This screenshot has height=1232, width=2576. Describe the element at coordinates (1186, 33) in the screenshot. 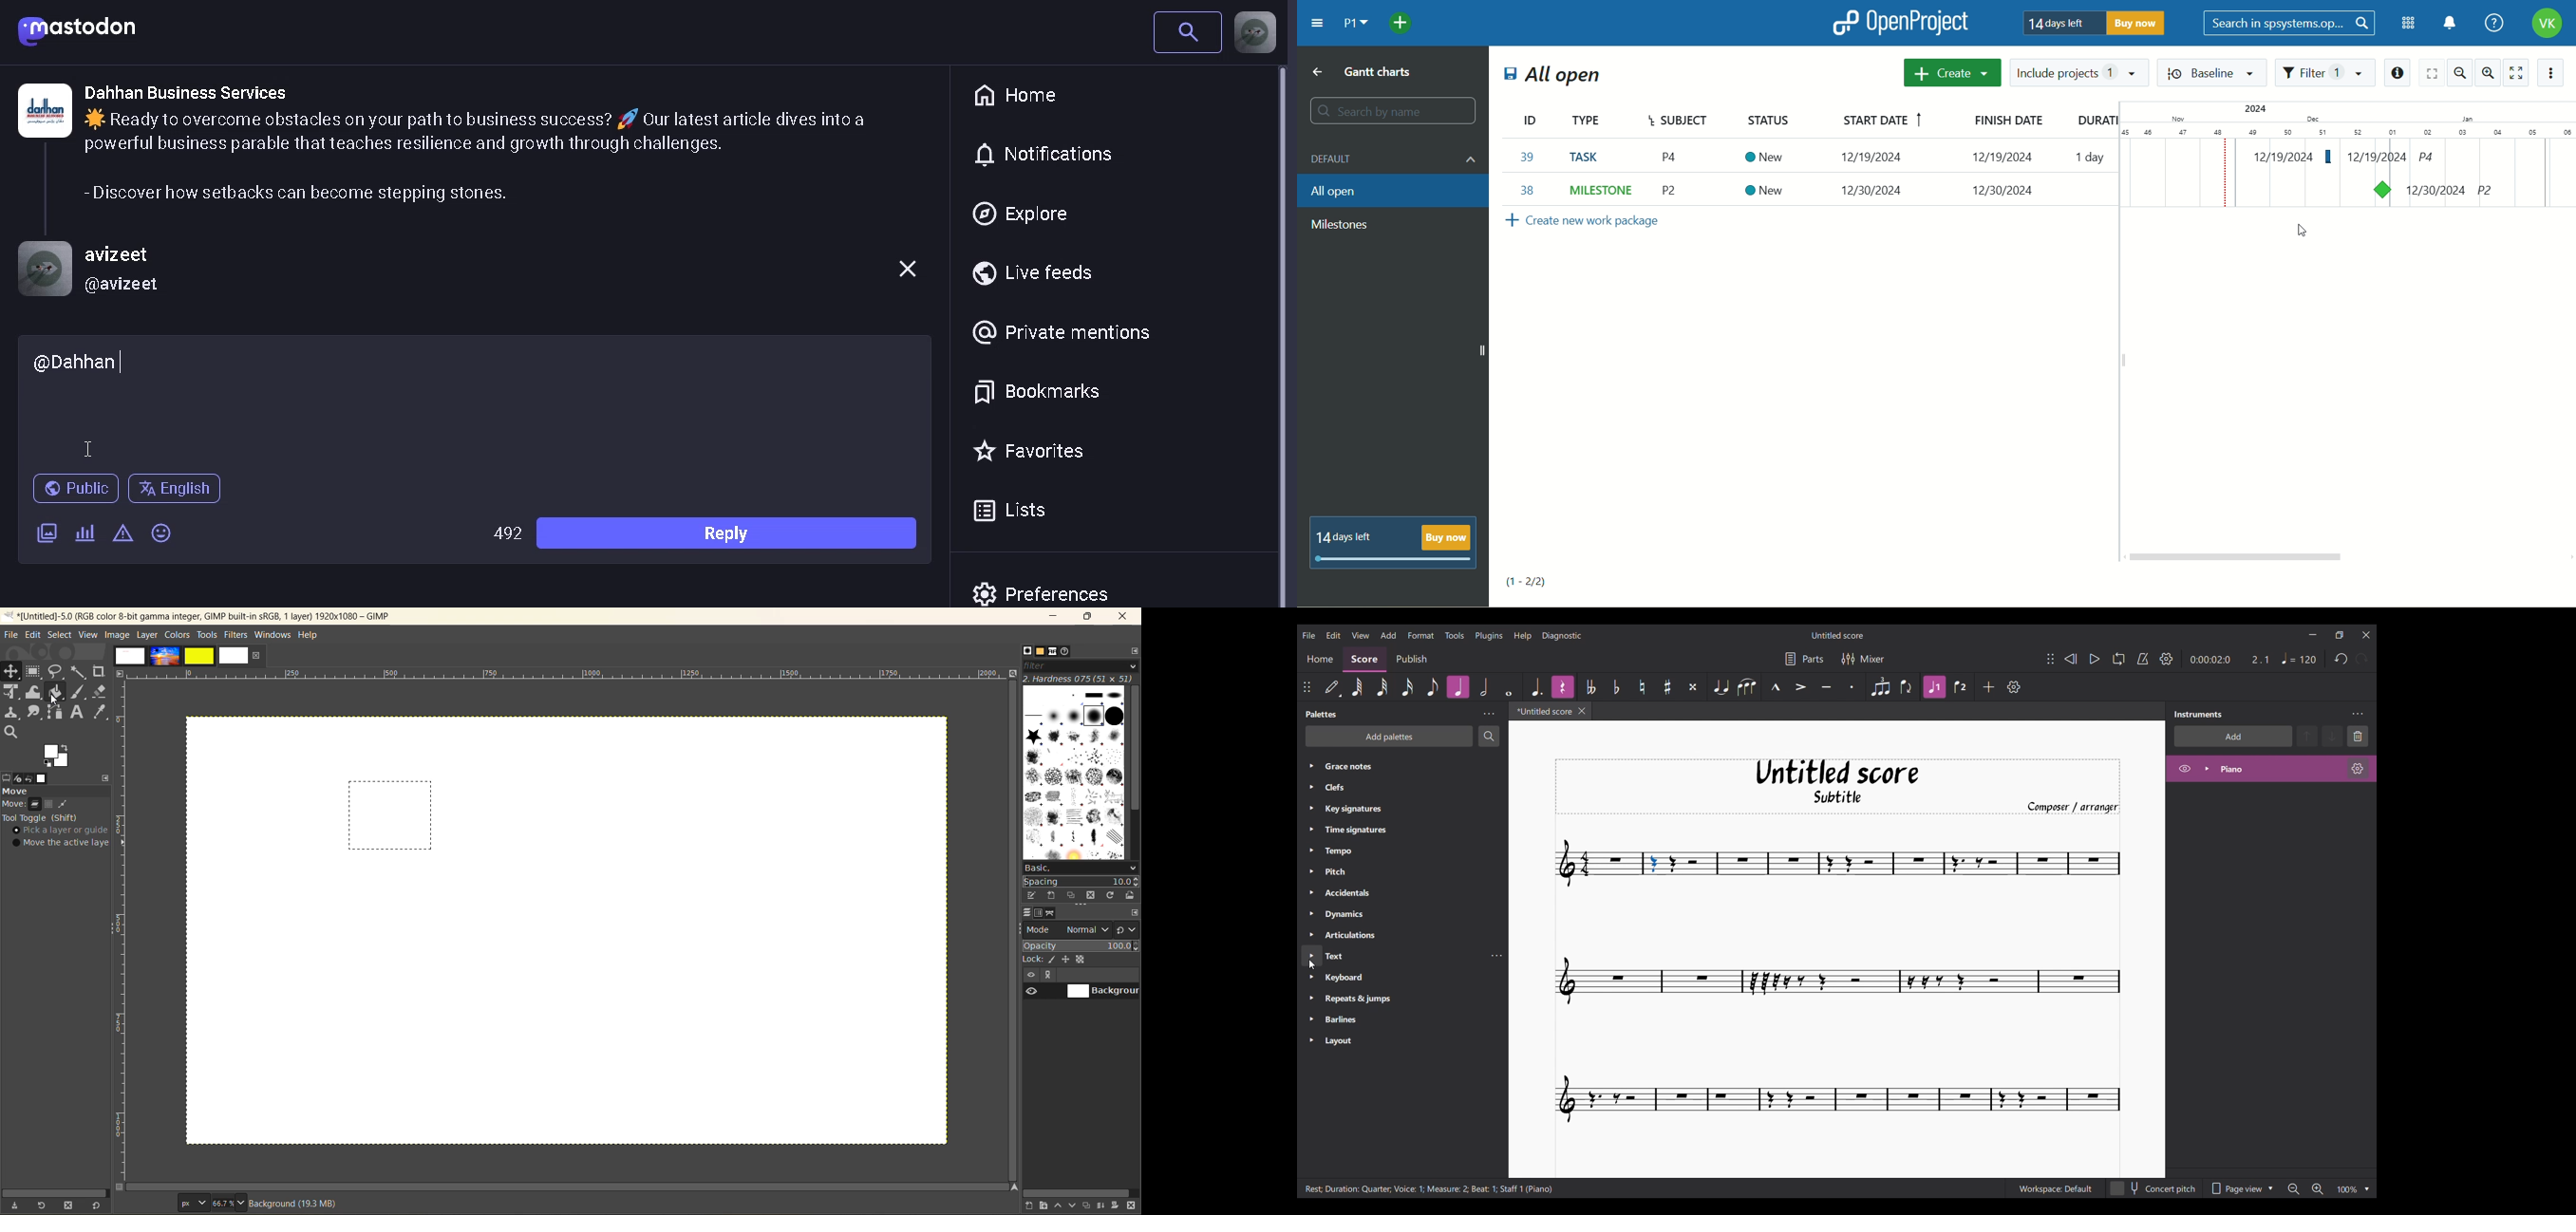

I see `search` at that location.